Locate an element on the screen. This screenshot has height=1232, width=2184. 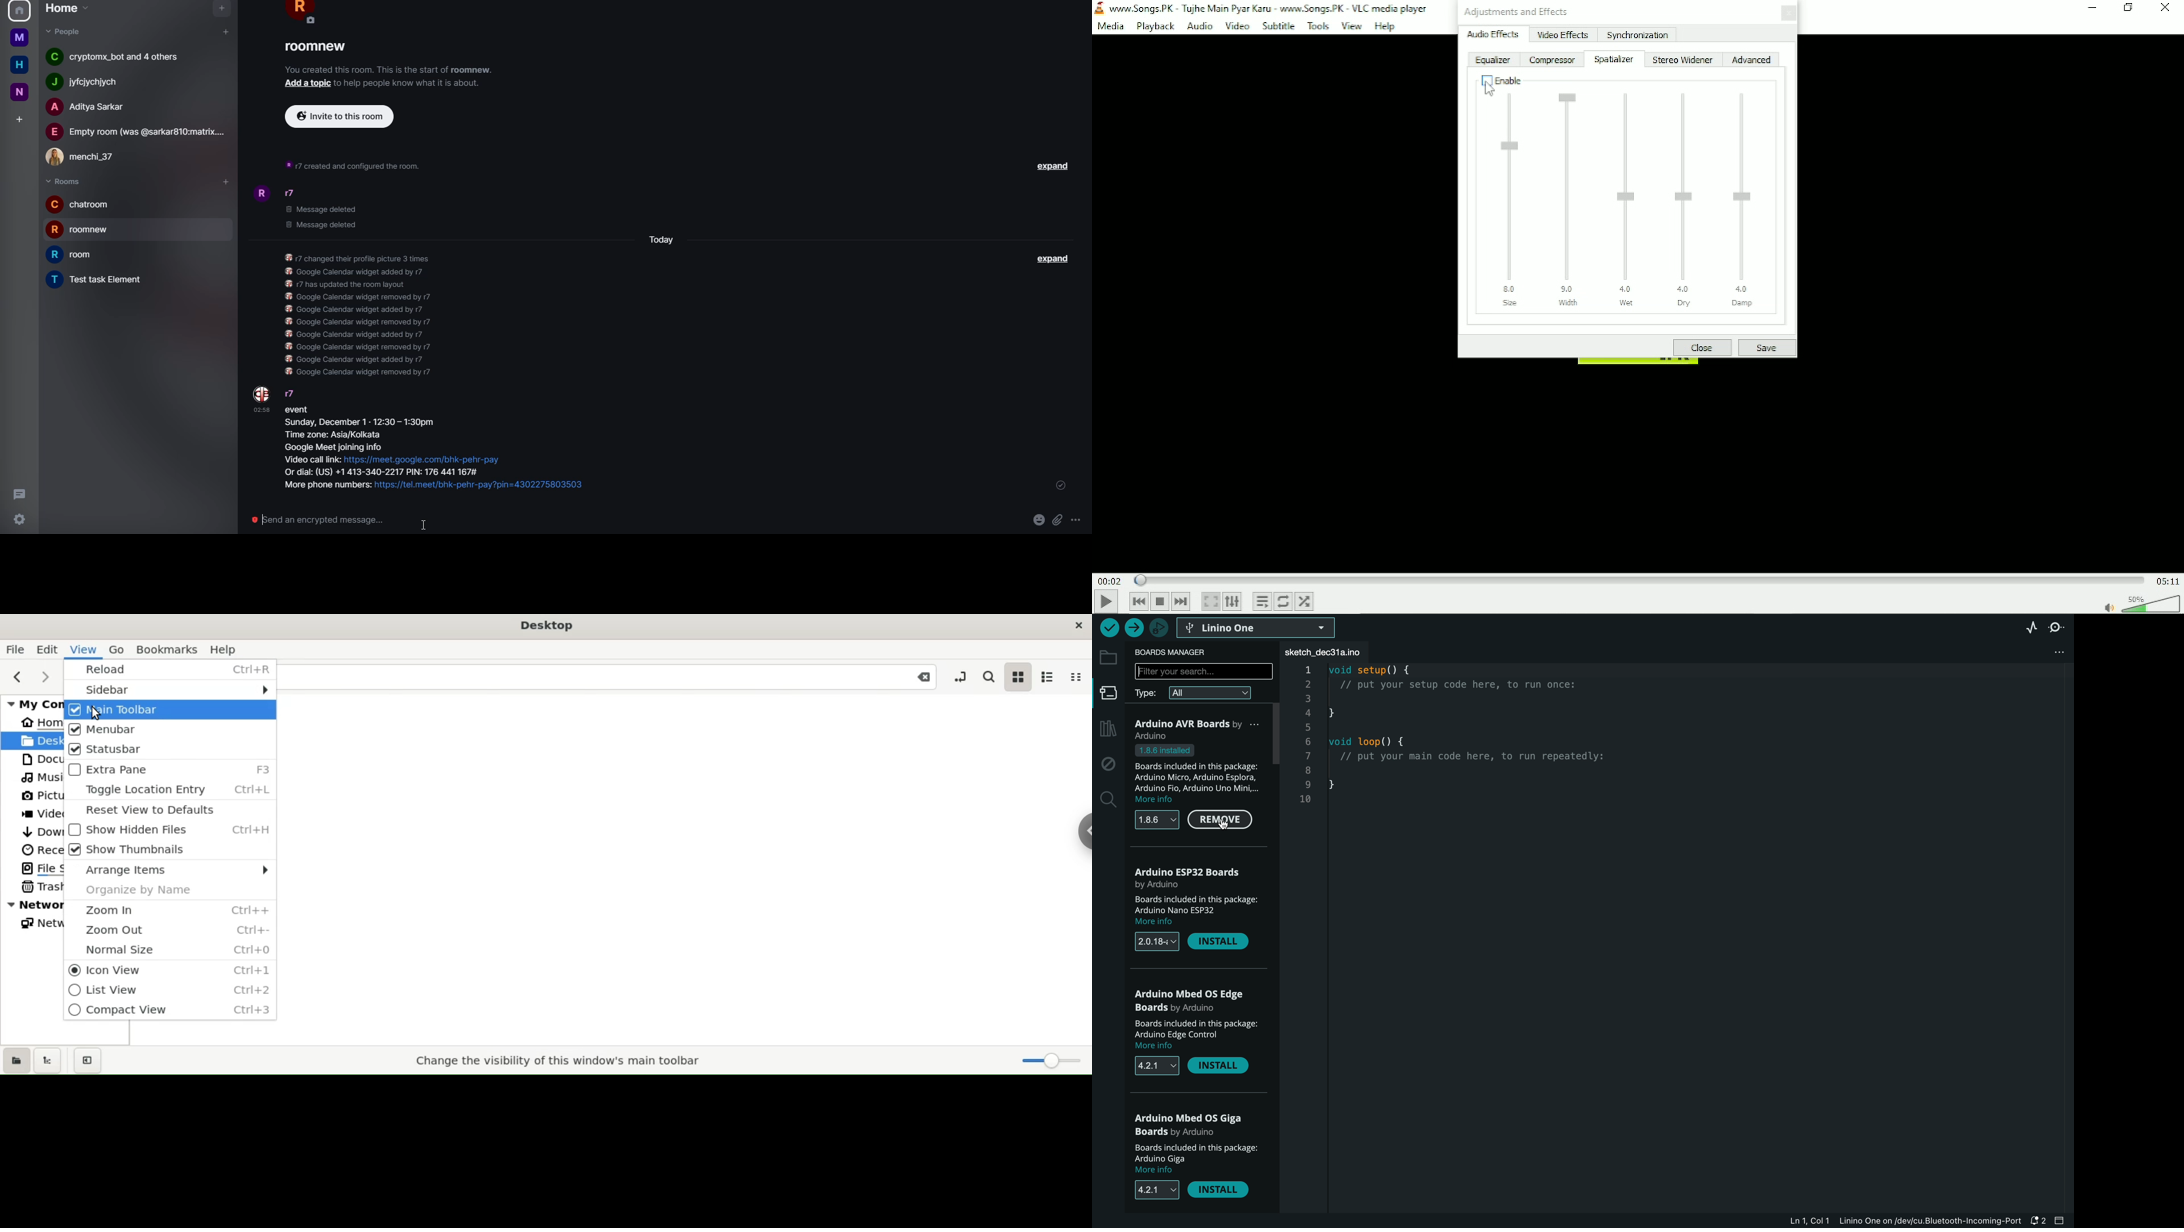
Playback is located at coordinates (1153, 27).